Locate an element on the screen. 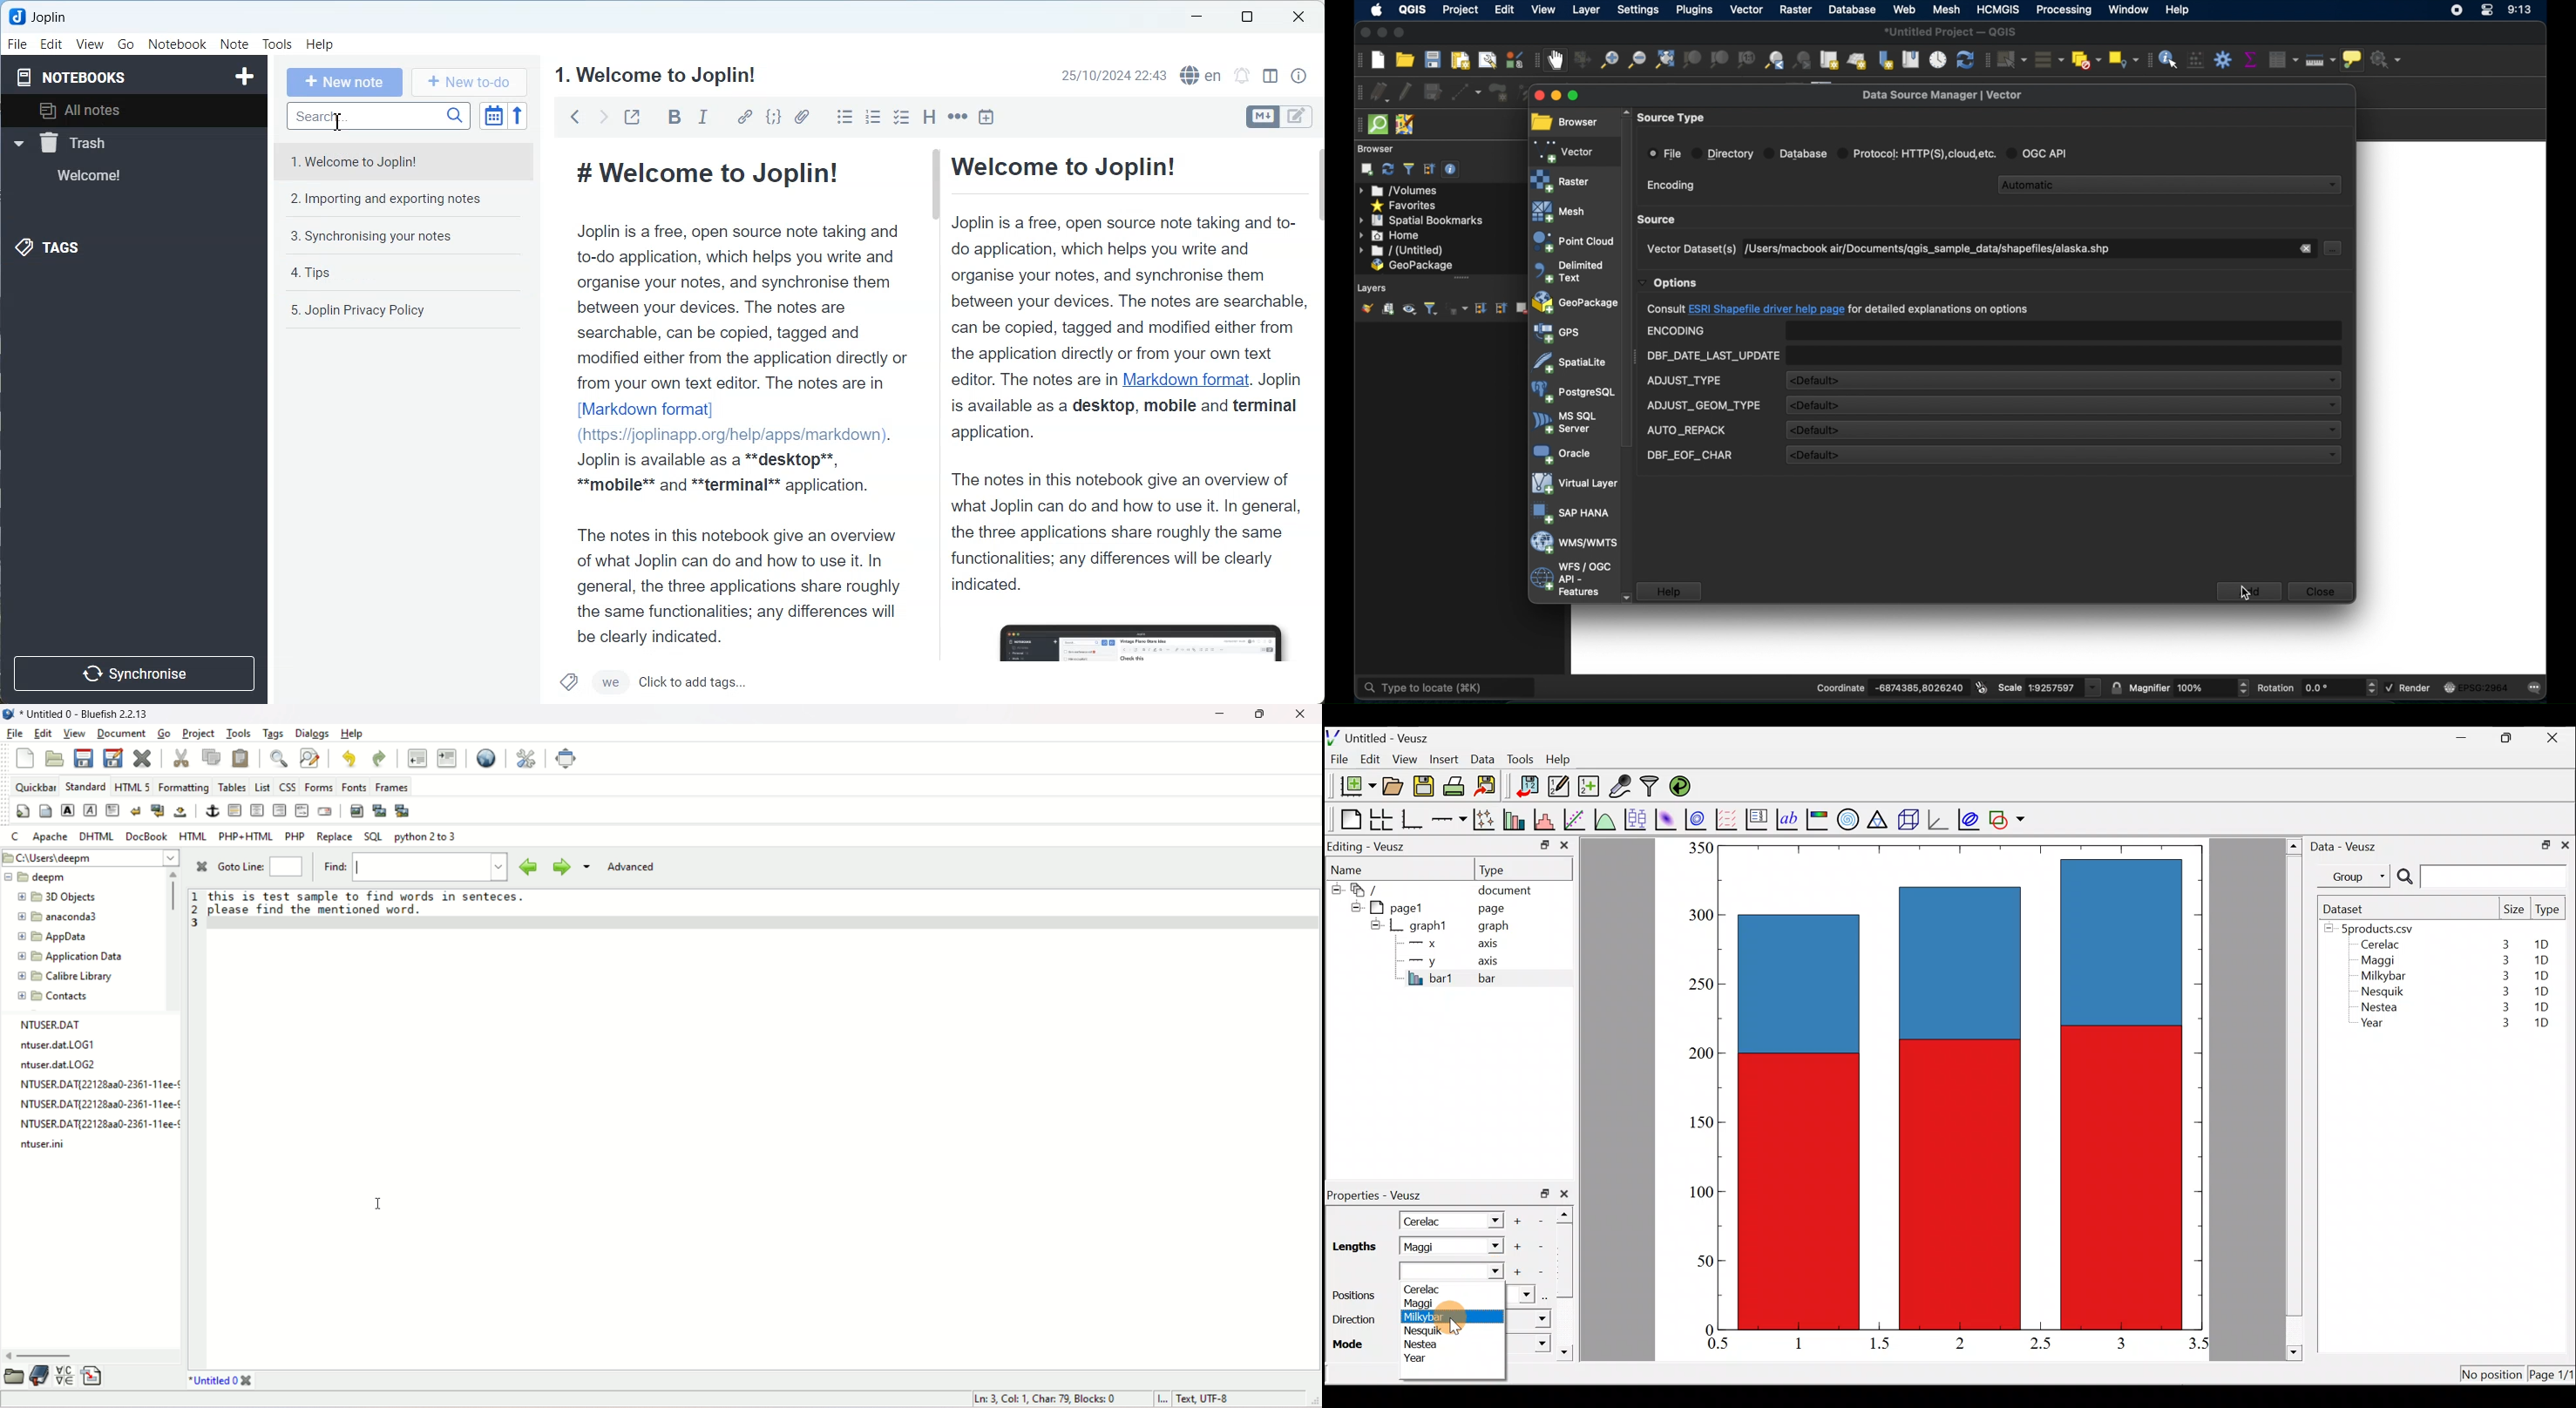 Image resolution: width=2576 pixels, height=1428 pixels. Page 1/11 is located at coordinates (2554, 1377).